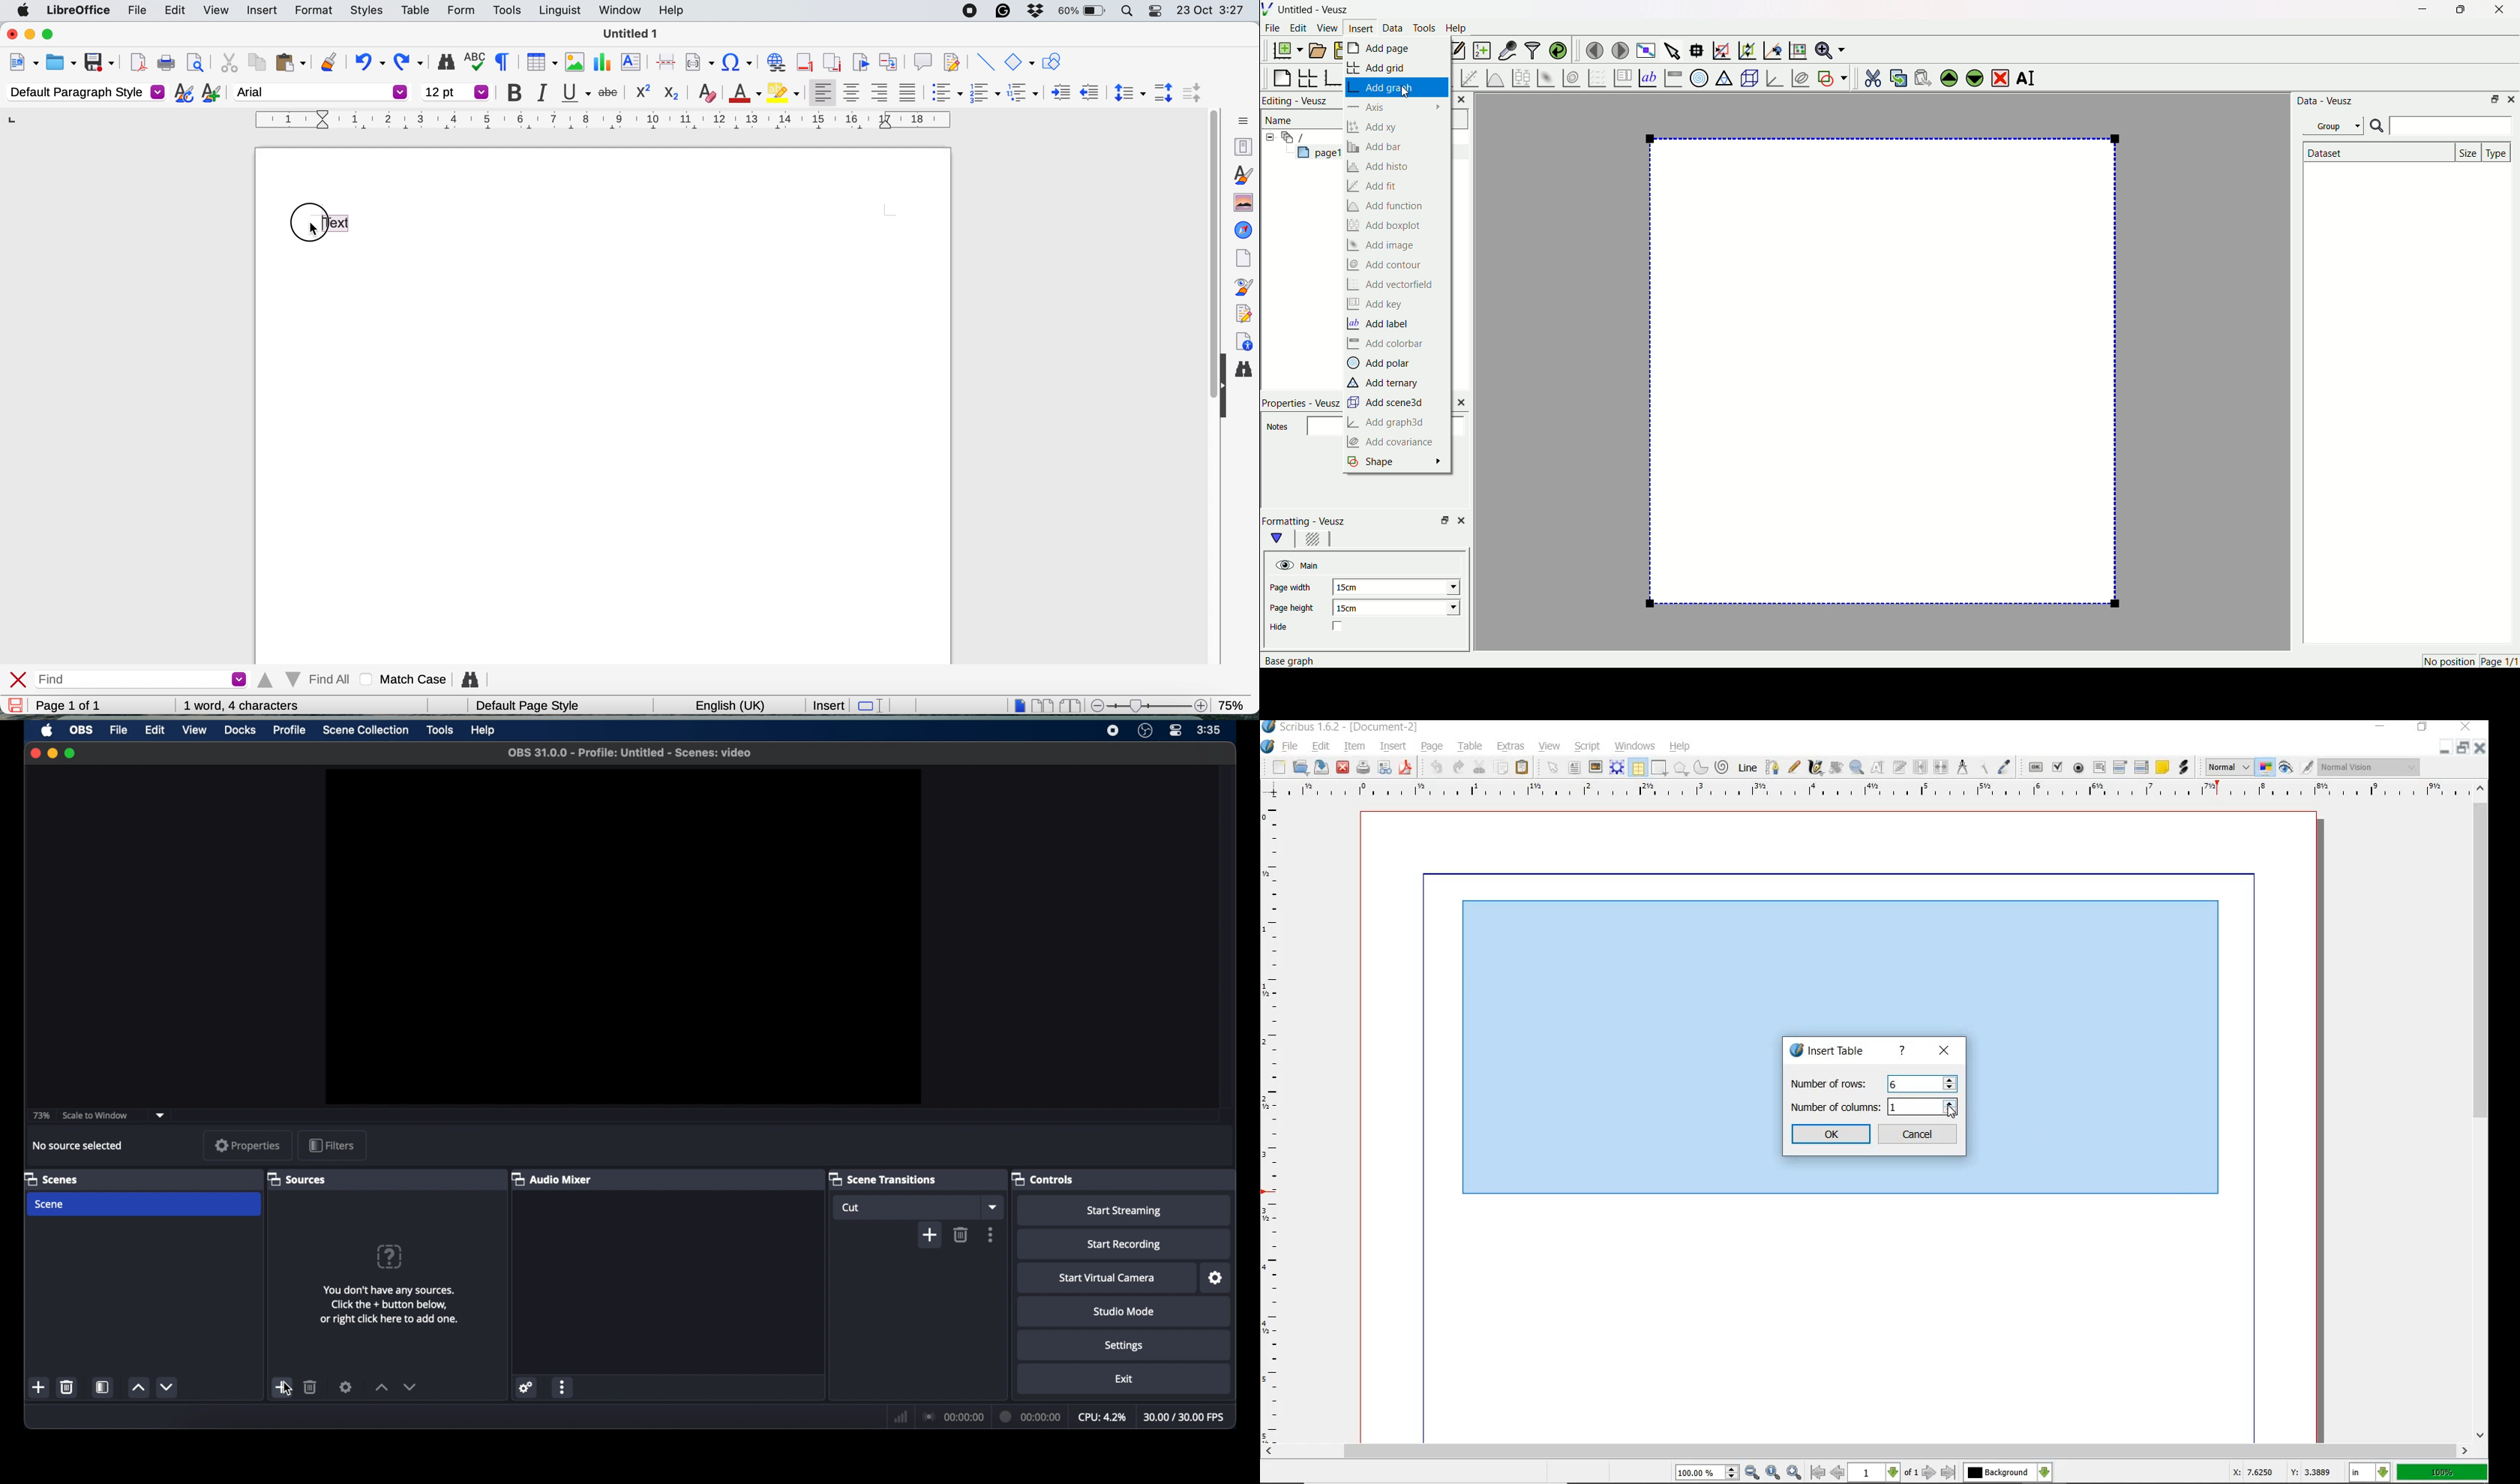  What do you see at coordinates (331, 1144) in the screenshot?
I see `filter` at bounding box center [331, 1144].